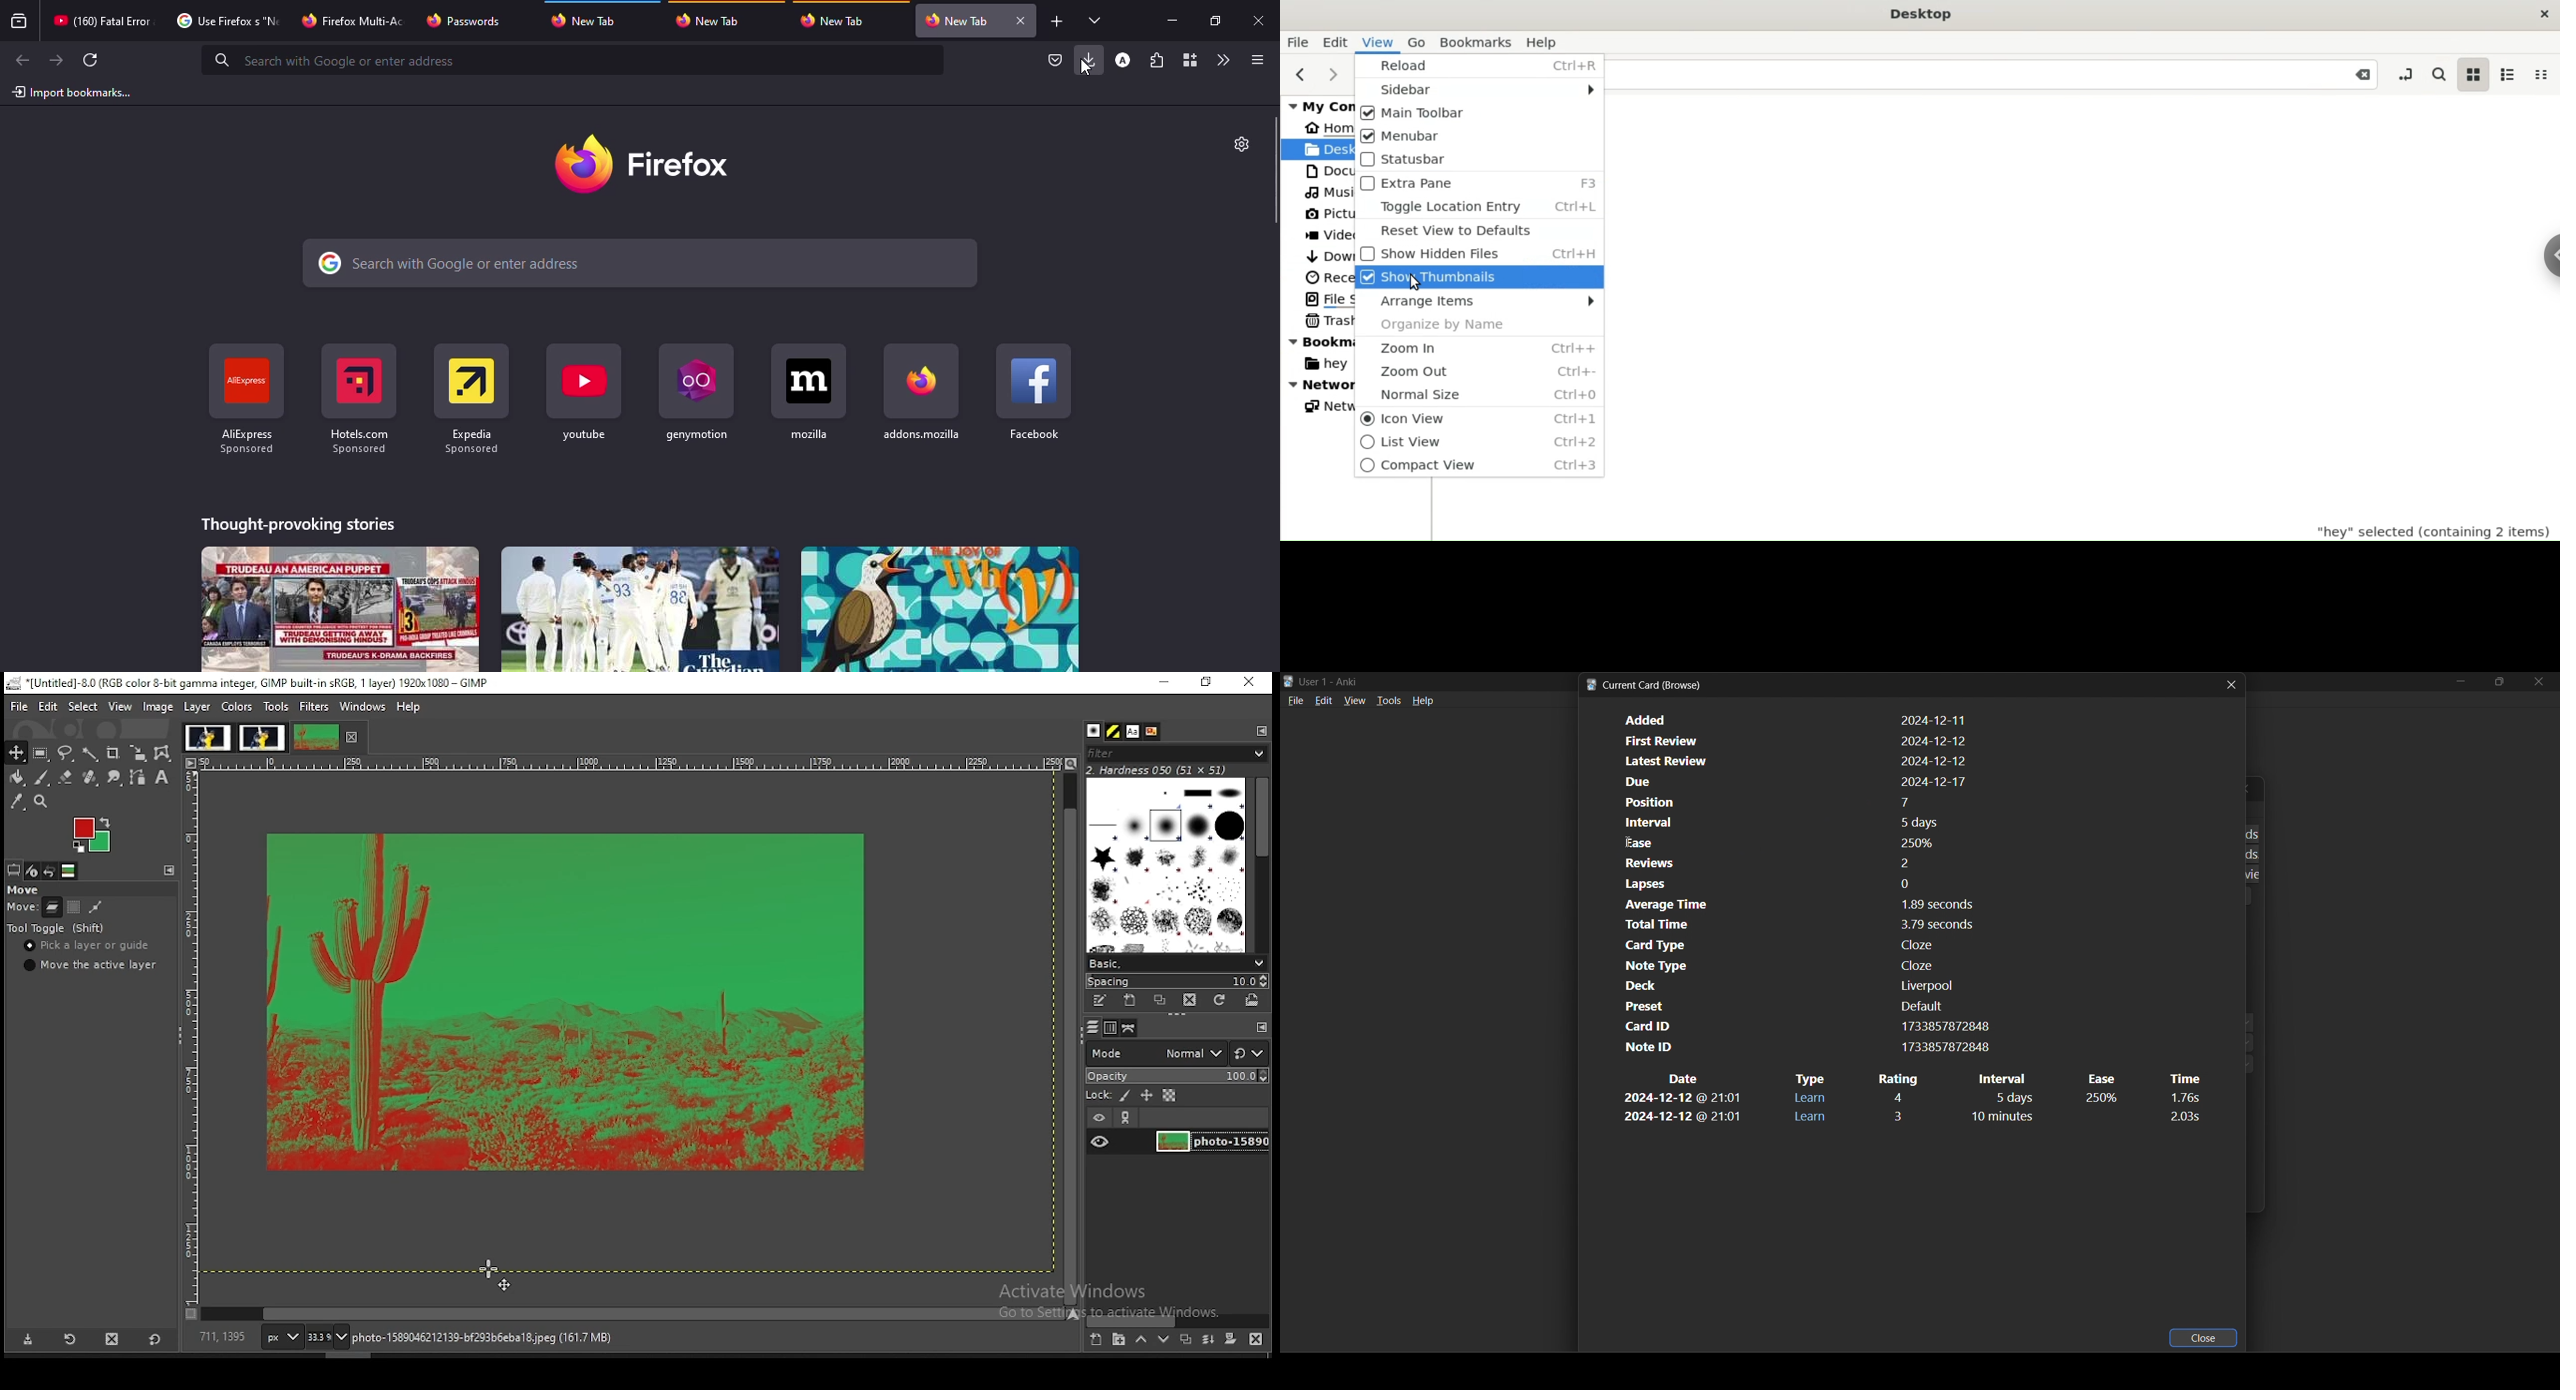 This screenshot has width=2576, height=1400. I want to click on configure this pane, so click(1260, 730).